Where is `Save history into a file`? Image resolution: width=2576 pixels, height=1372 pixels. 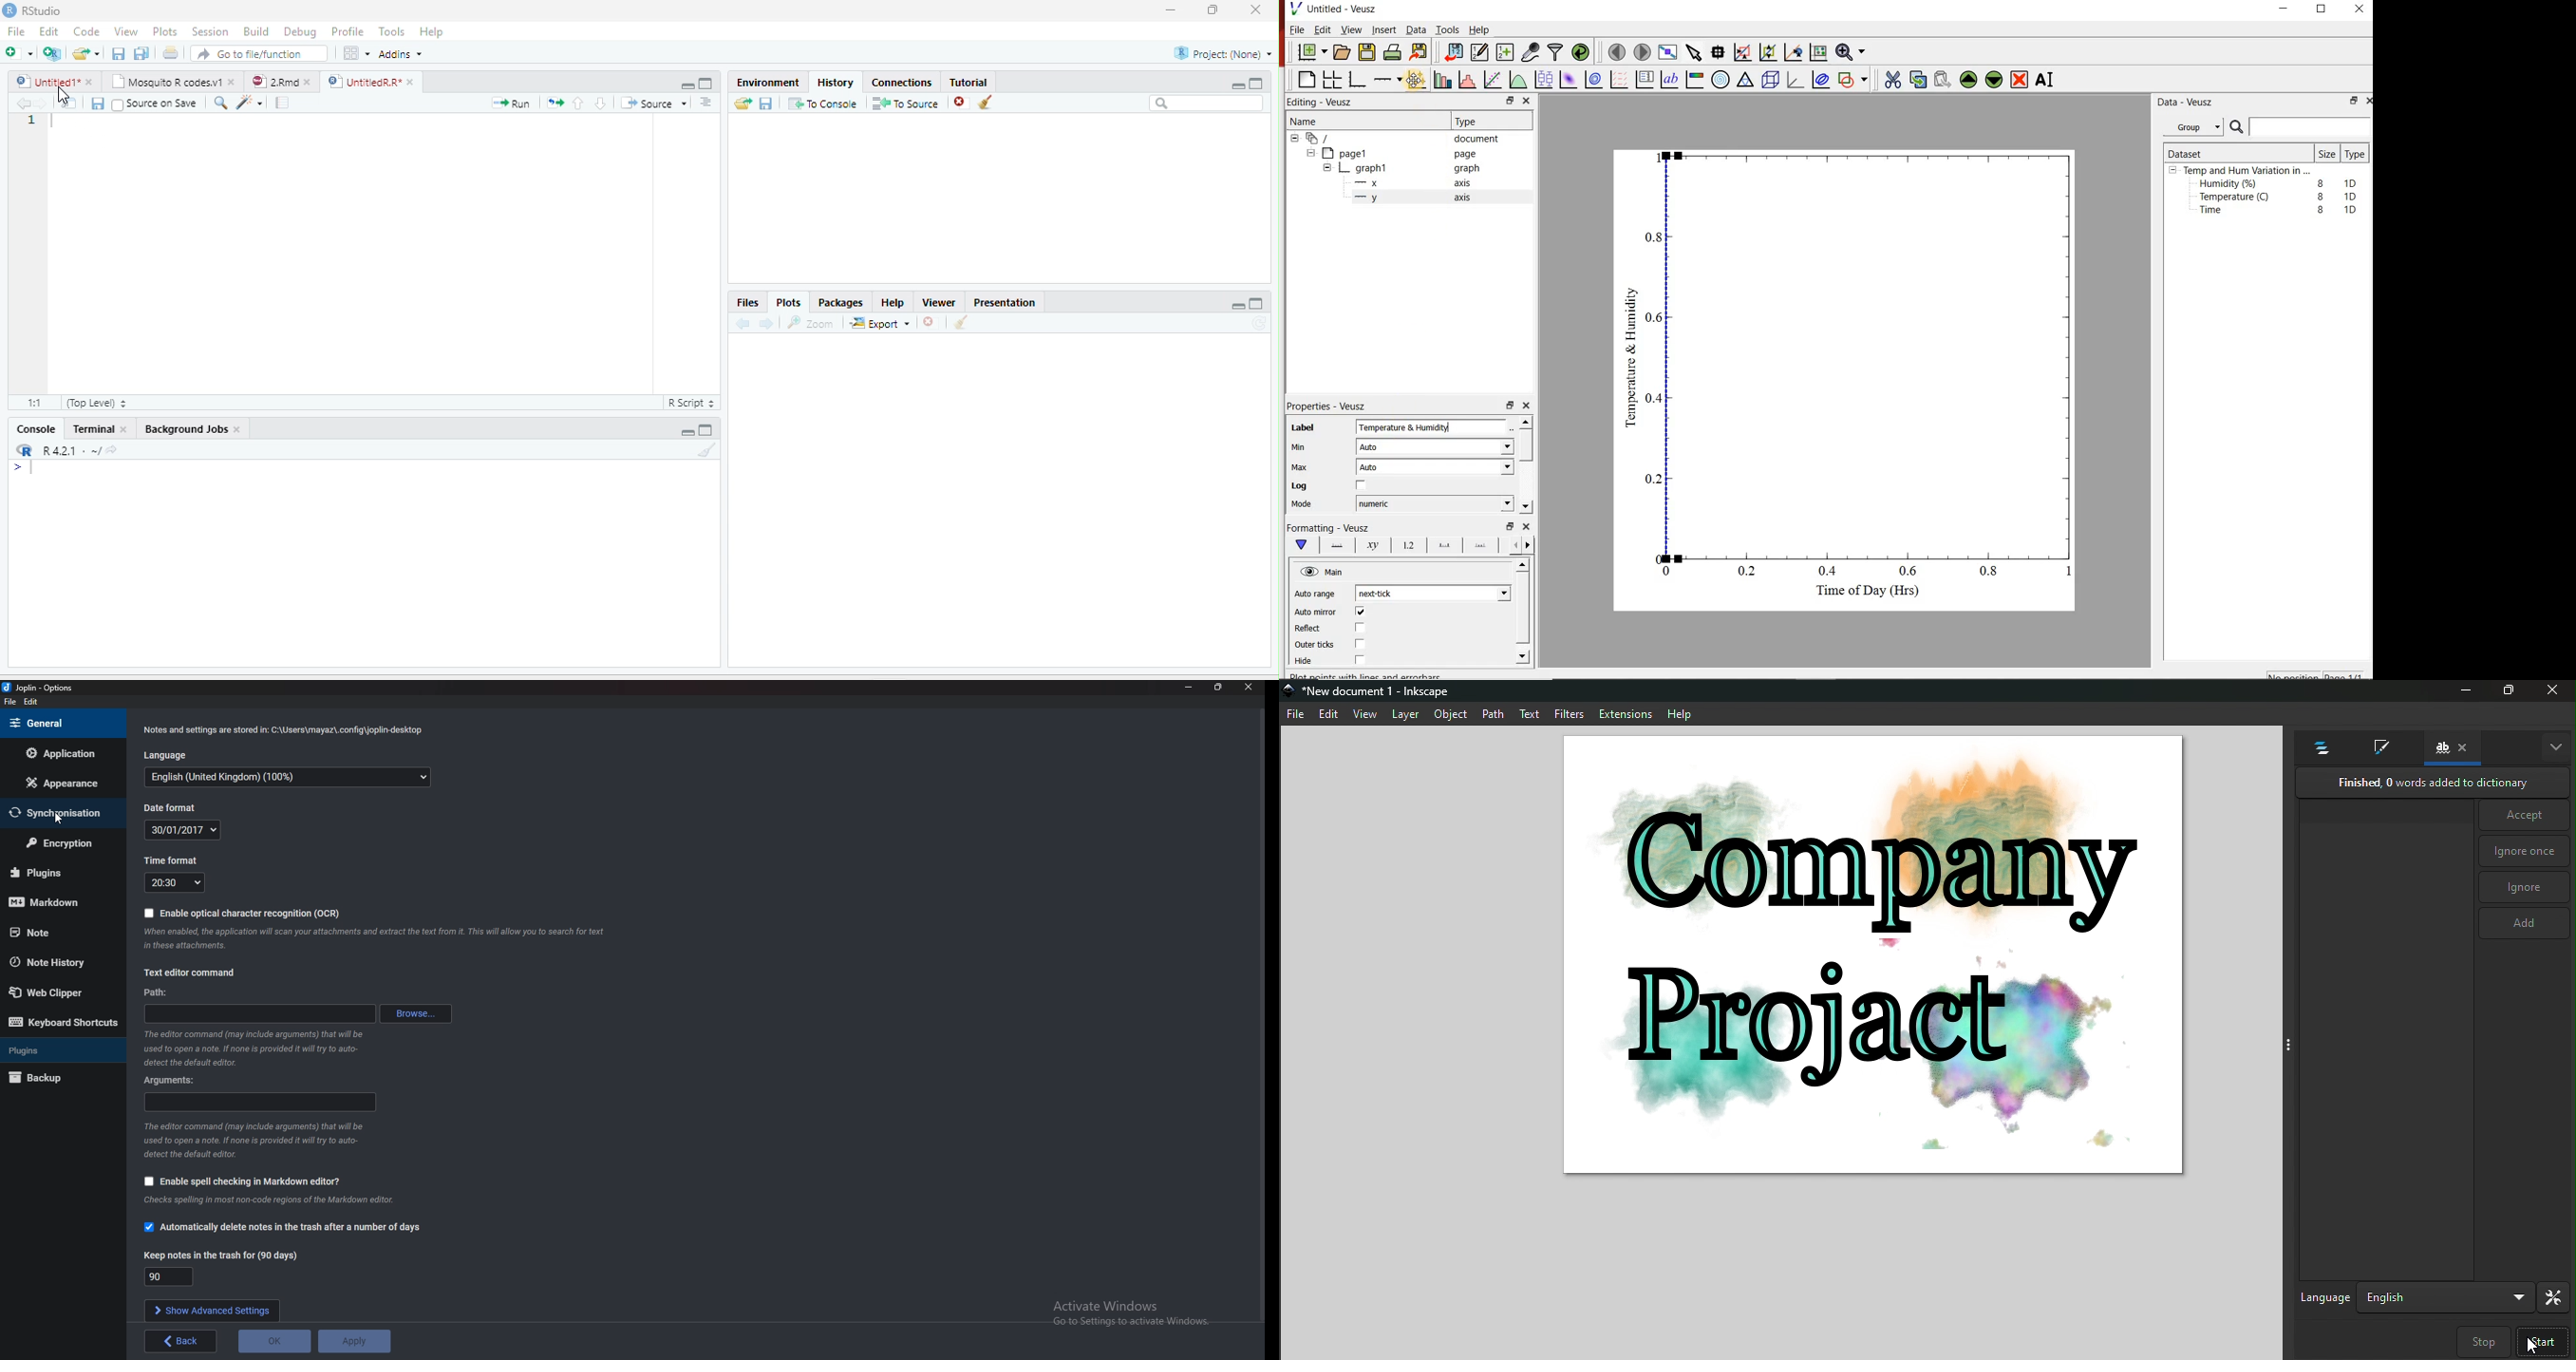
Save history into a file is located at coordinates (766, 103).